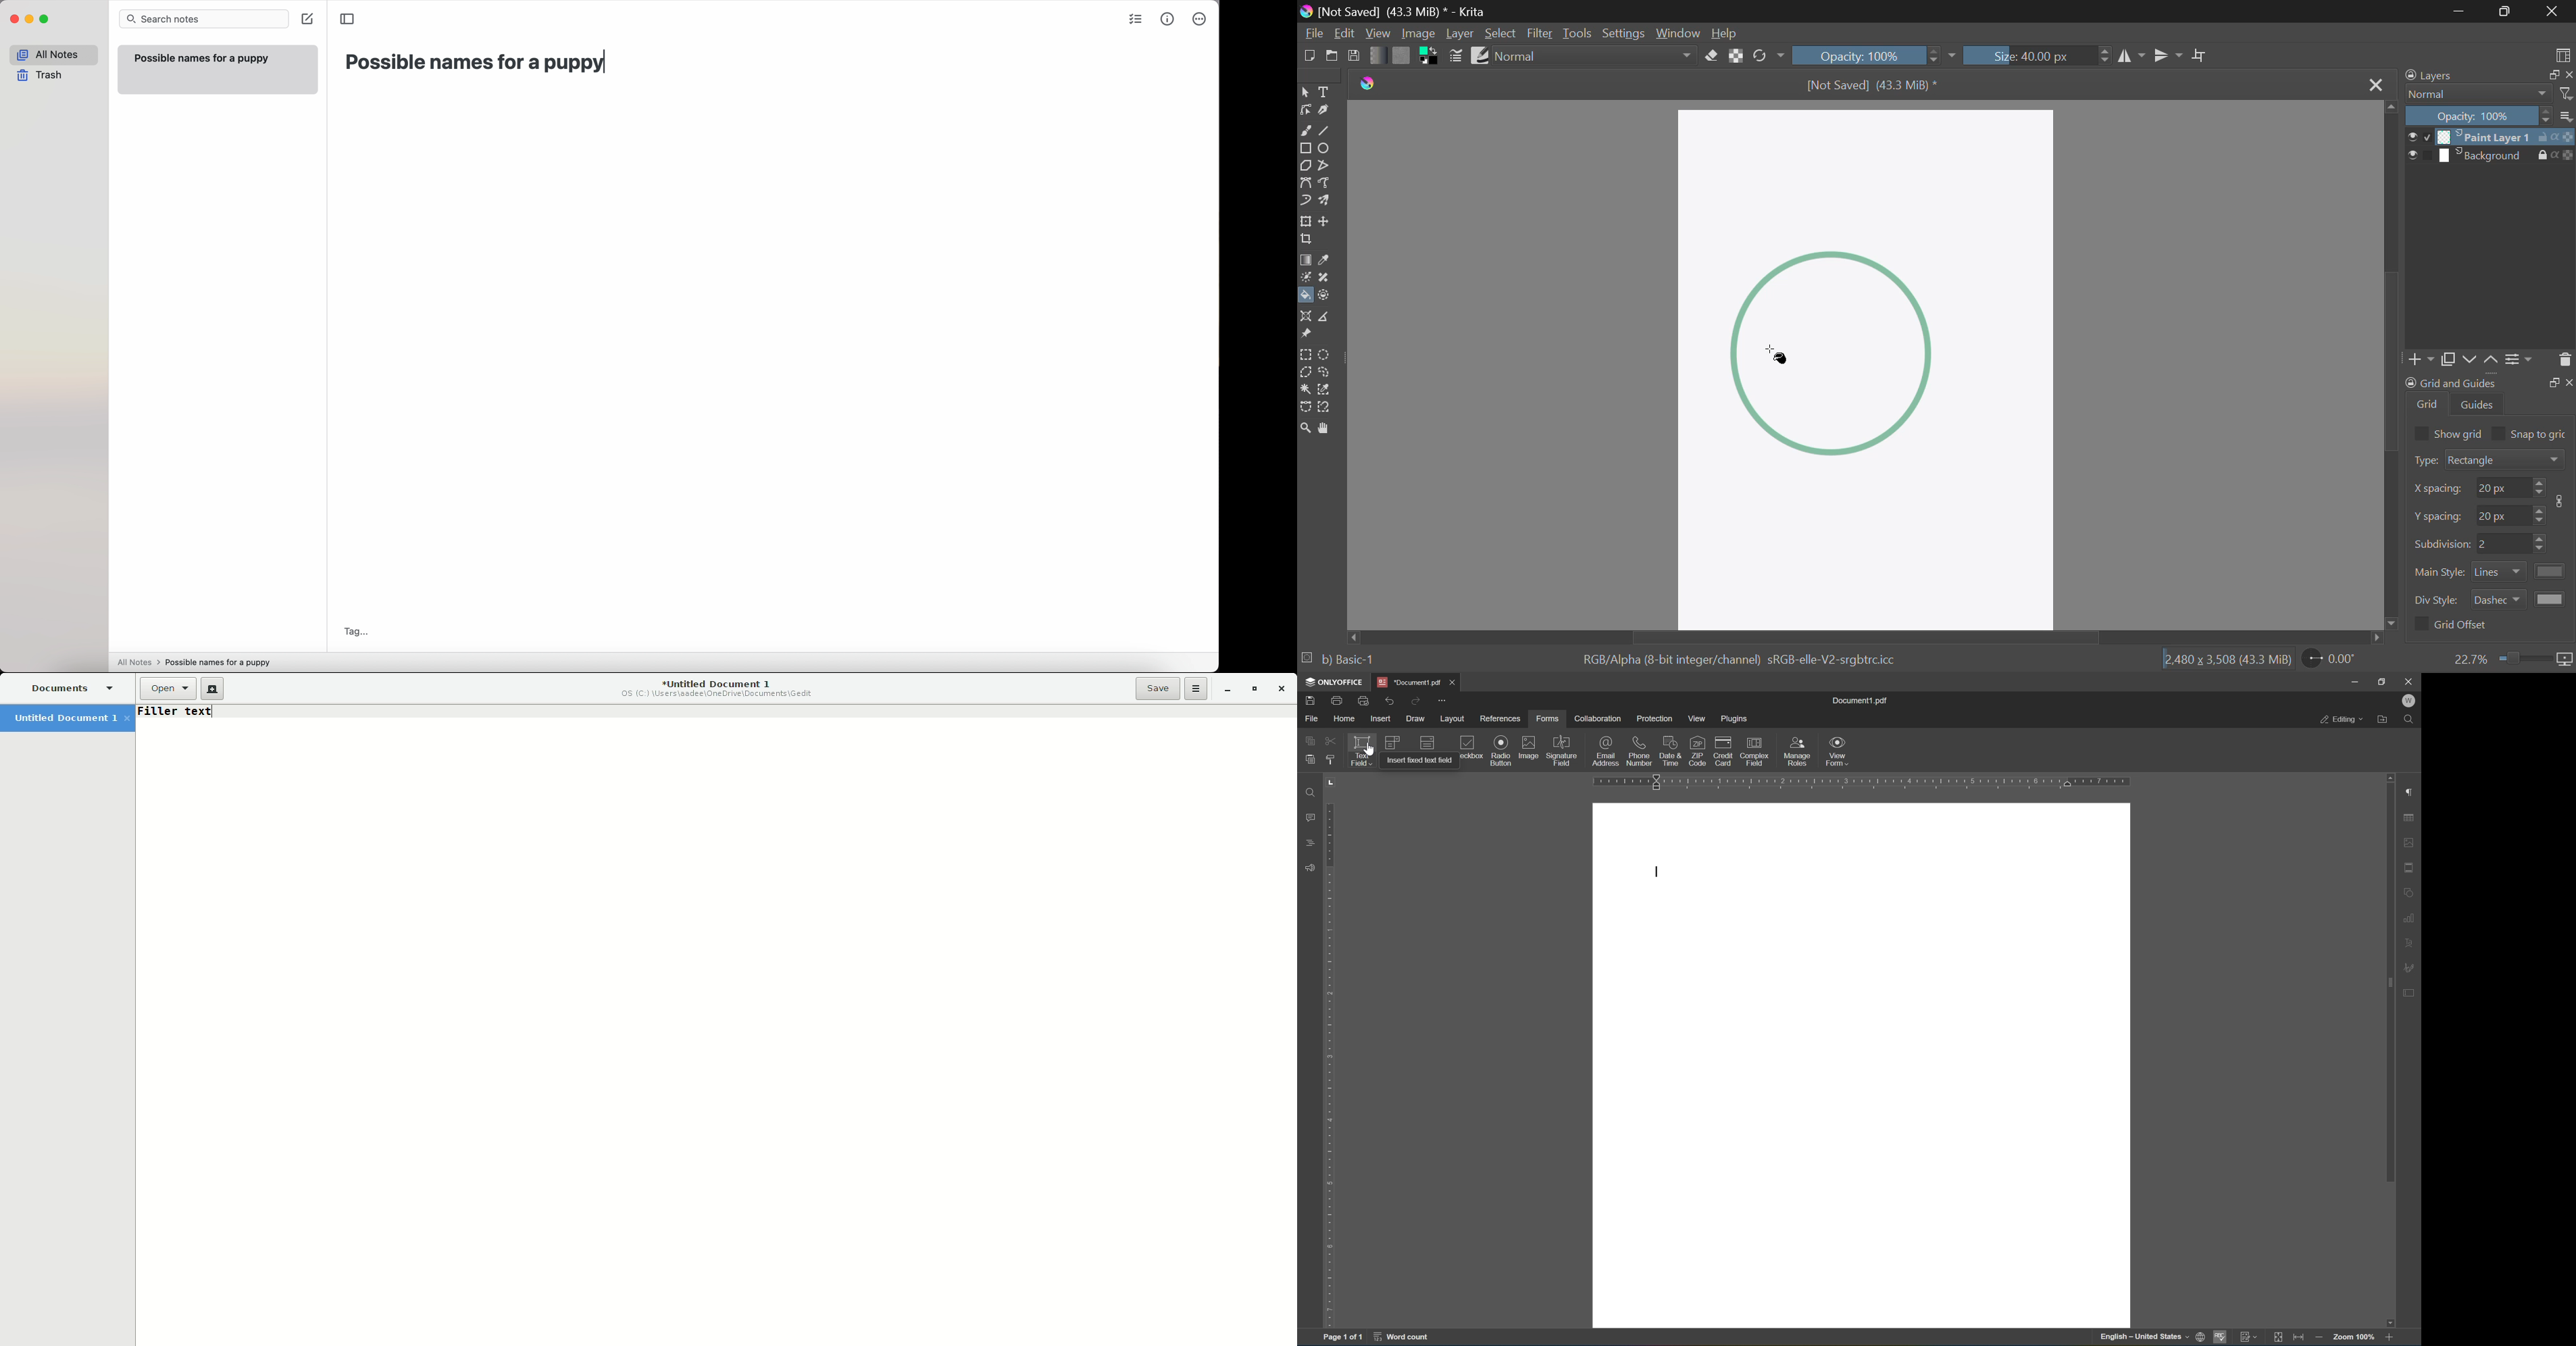  What do you see at coordinates (1326, 316) in the screenshot?
I see `Measurements` at bounding box center [1326, 316].